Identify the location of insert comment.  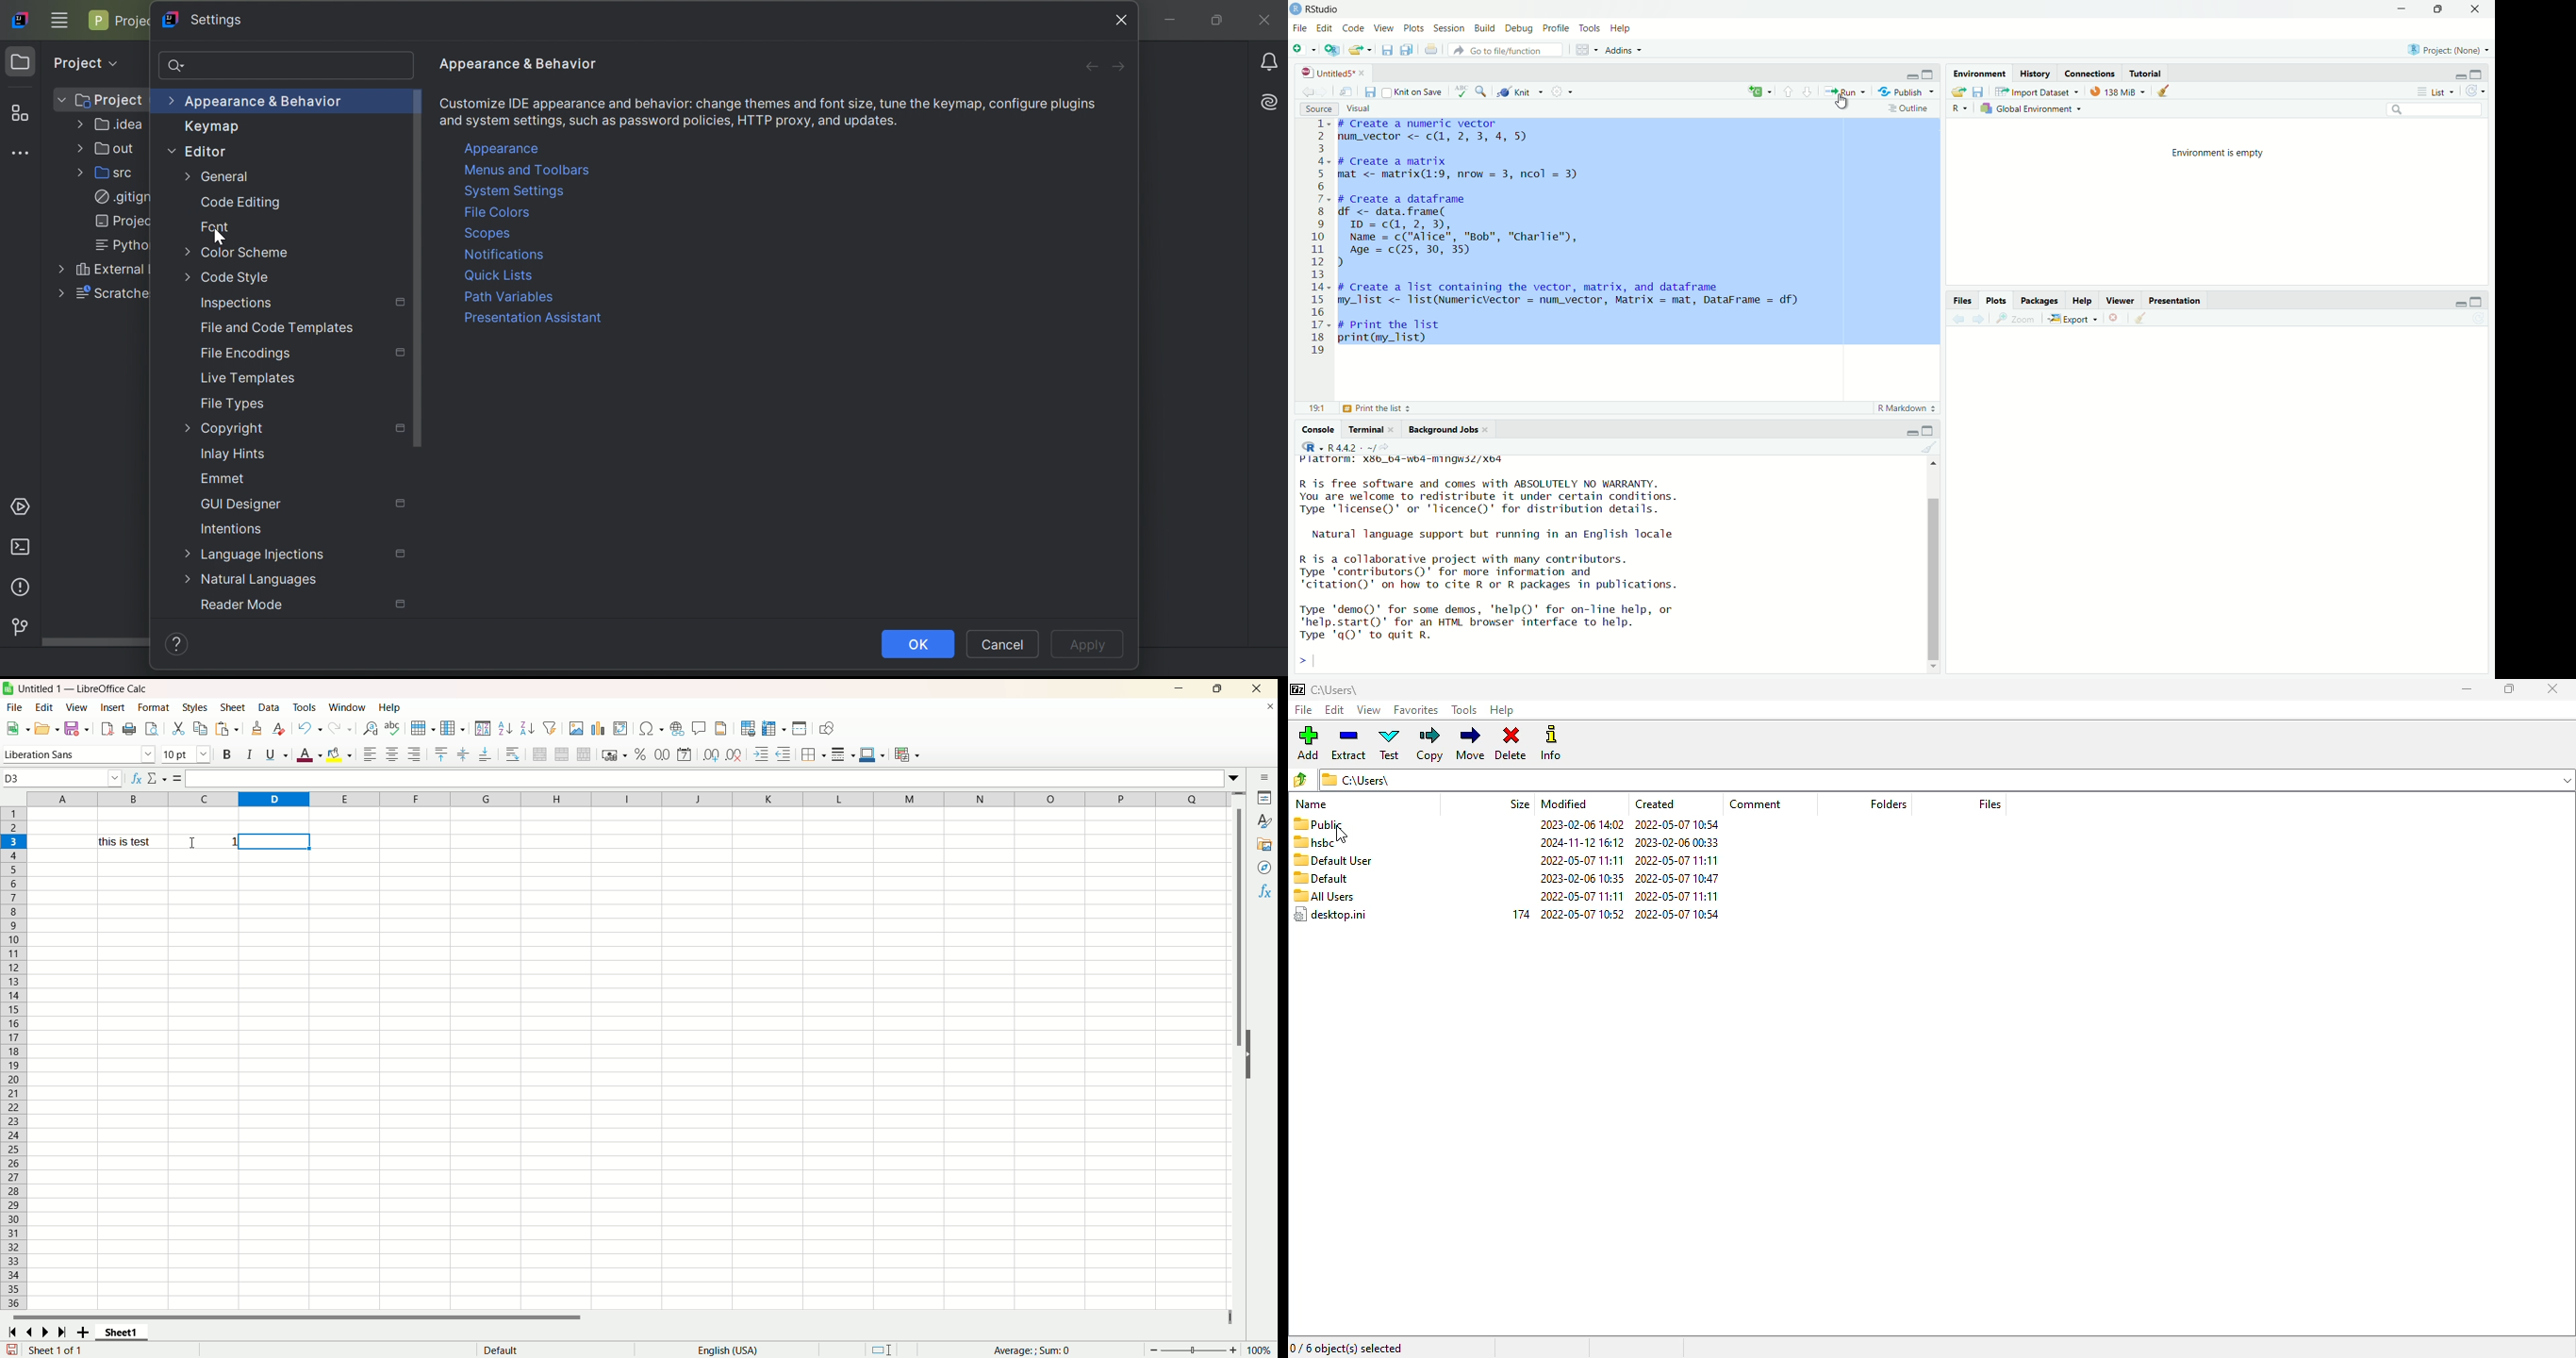
(701, 728).